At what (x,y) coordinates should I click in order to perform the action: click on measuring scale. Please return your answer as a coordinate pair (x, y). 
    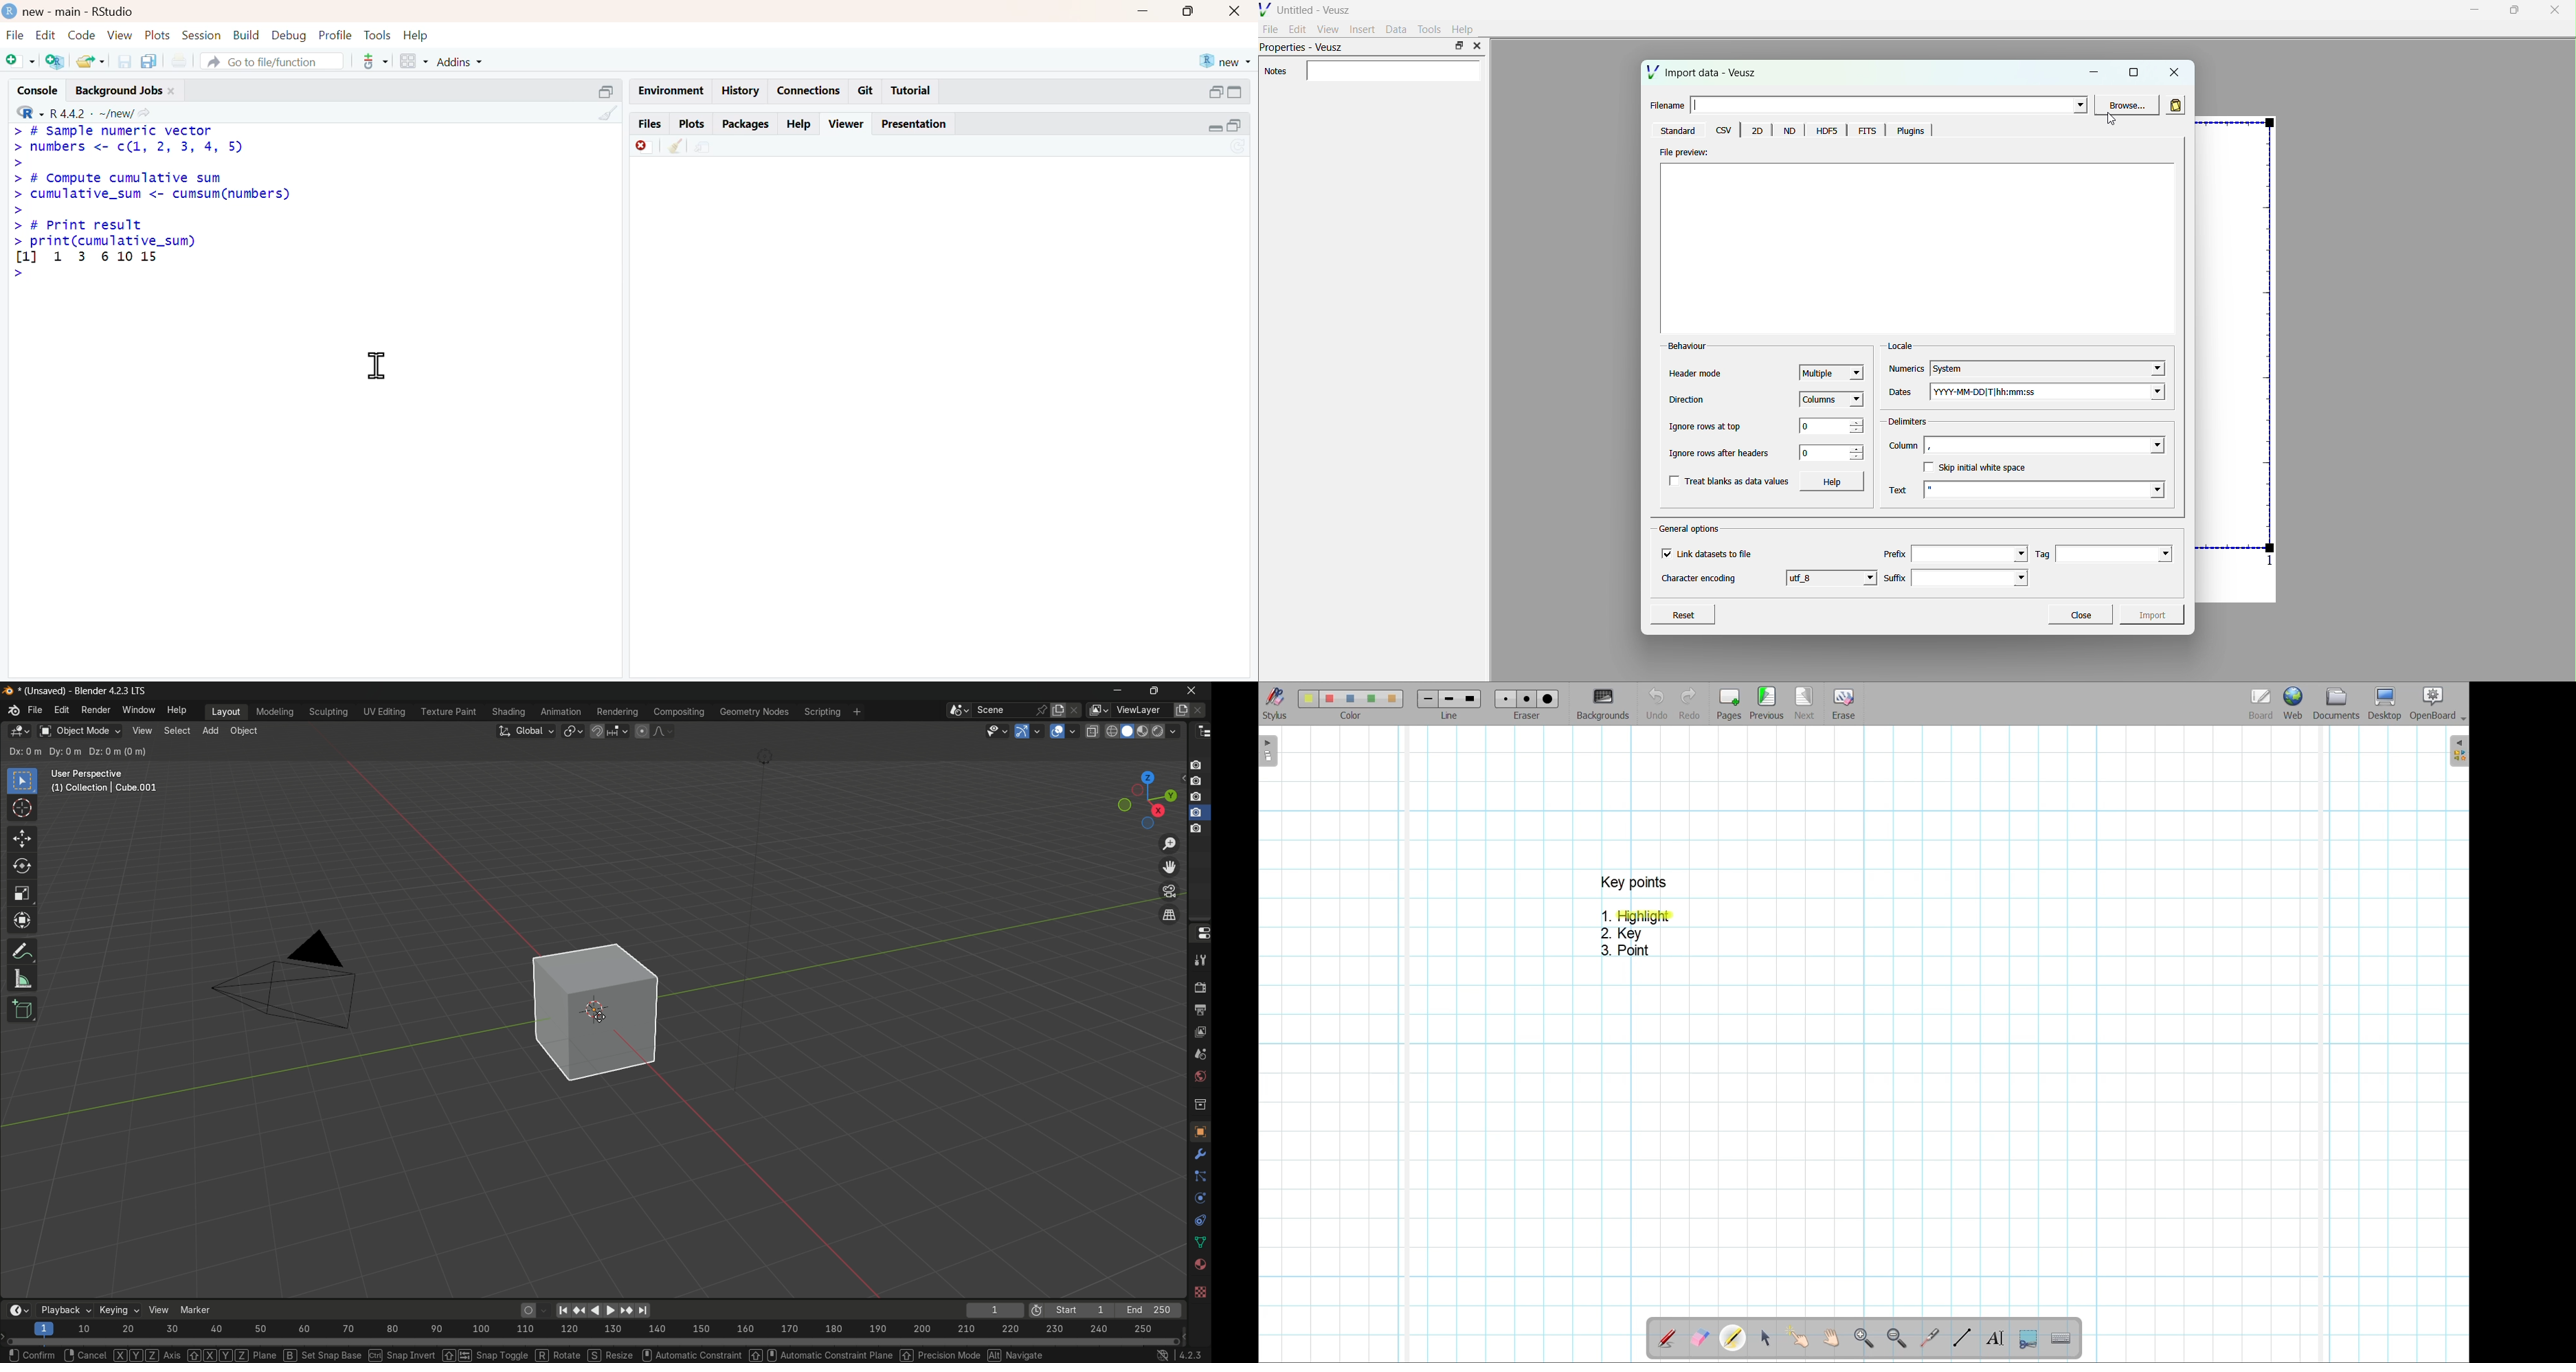
    Looking at the image, I should click on (588, 1331).